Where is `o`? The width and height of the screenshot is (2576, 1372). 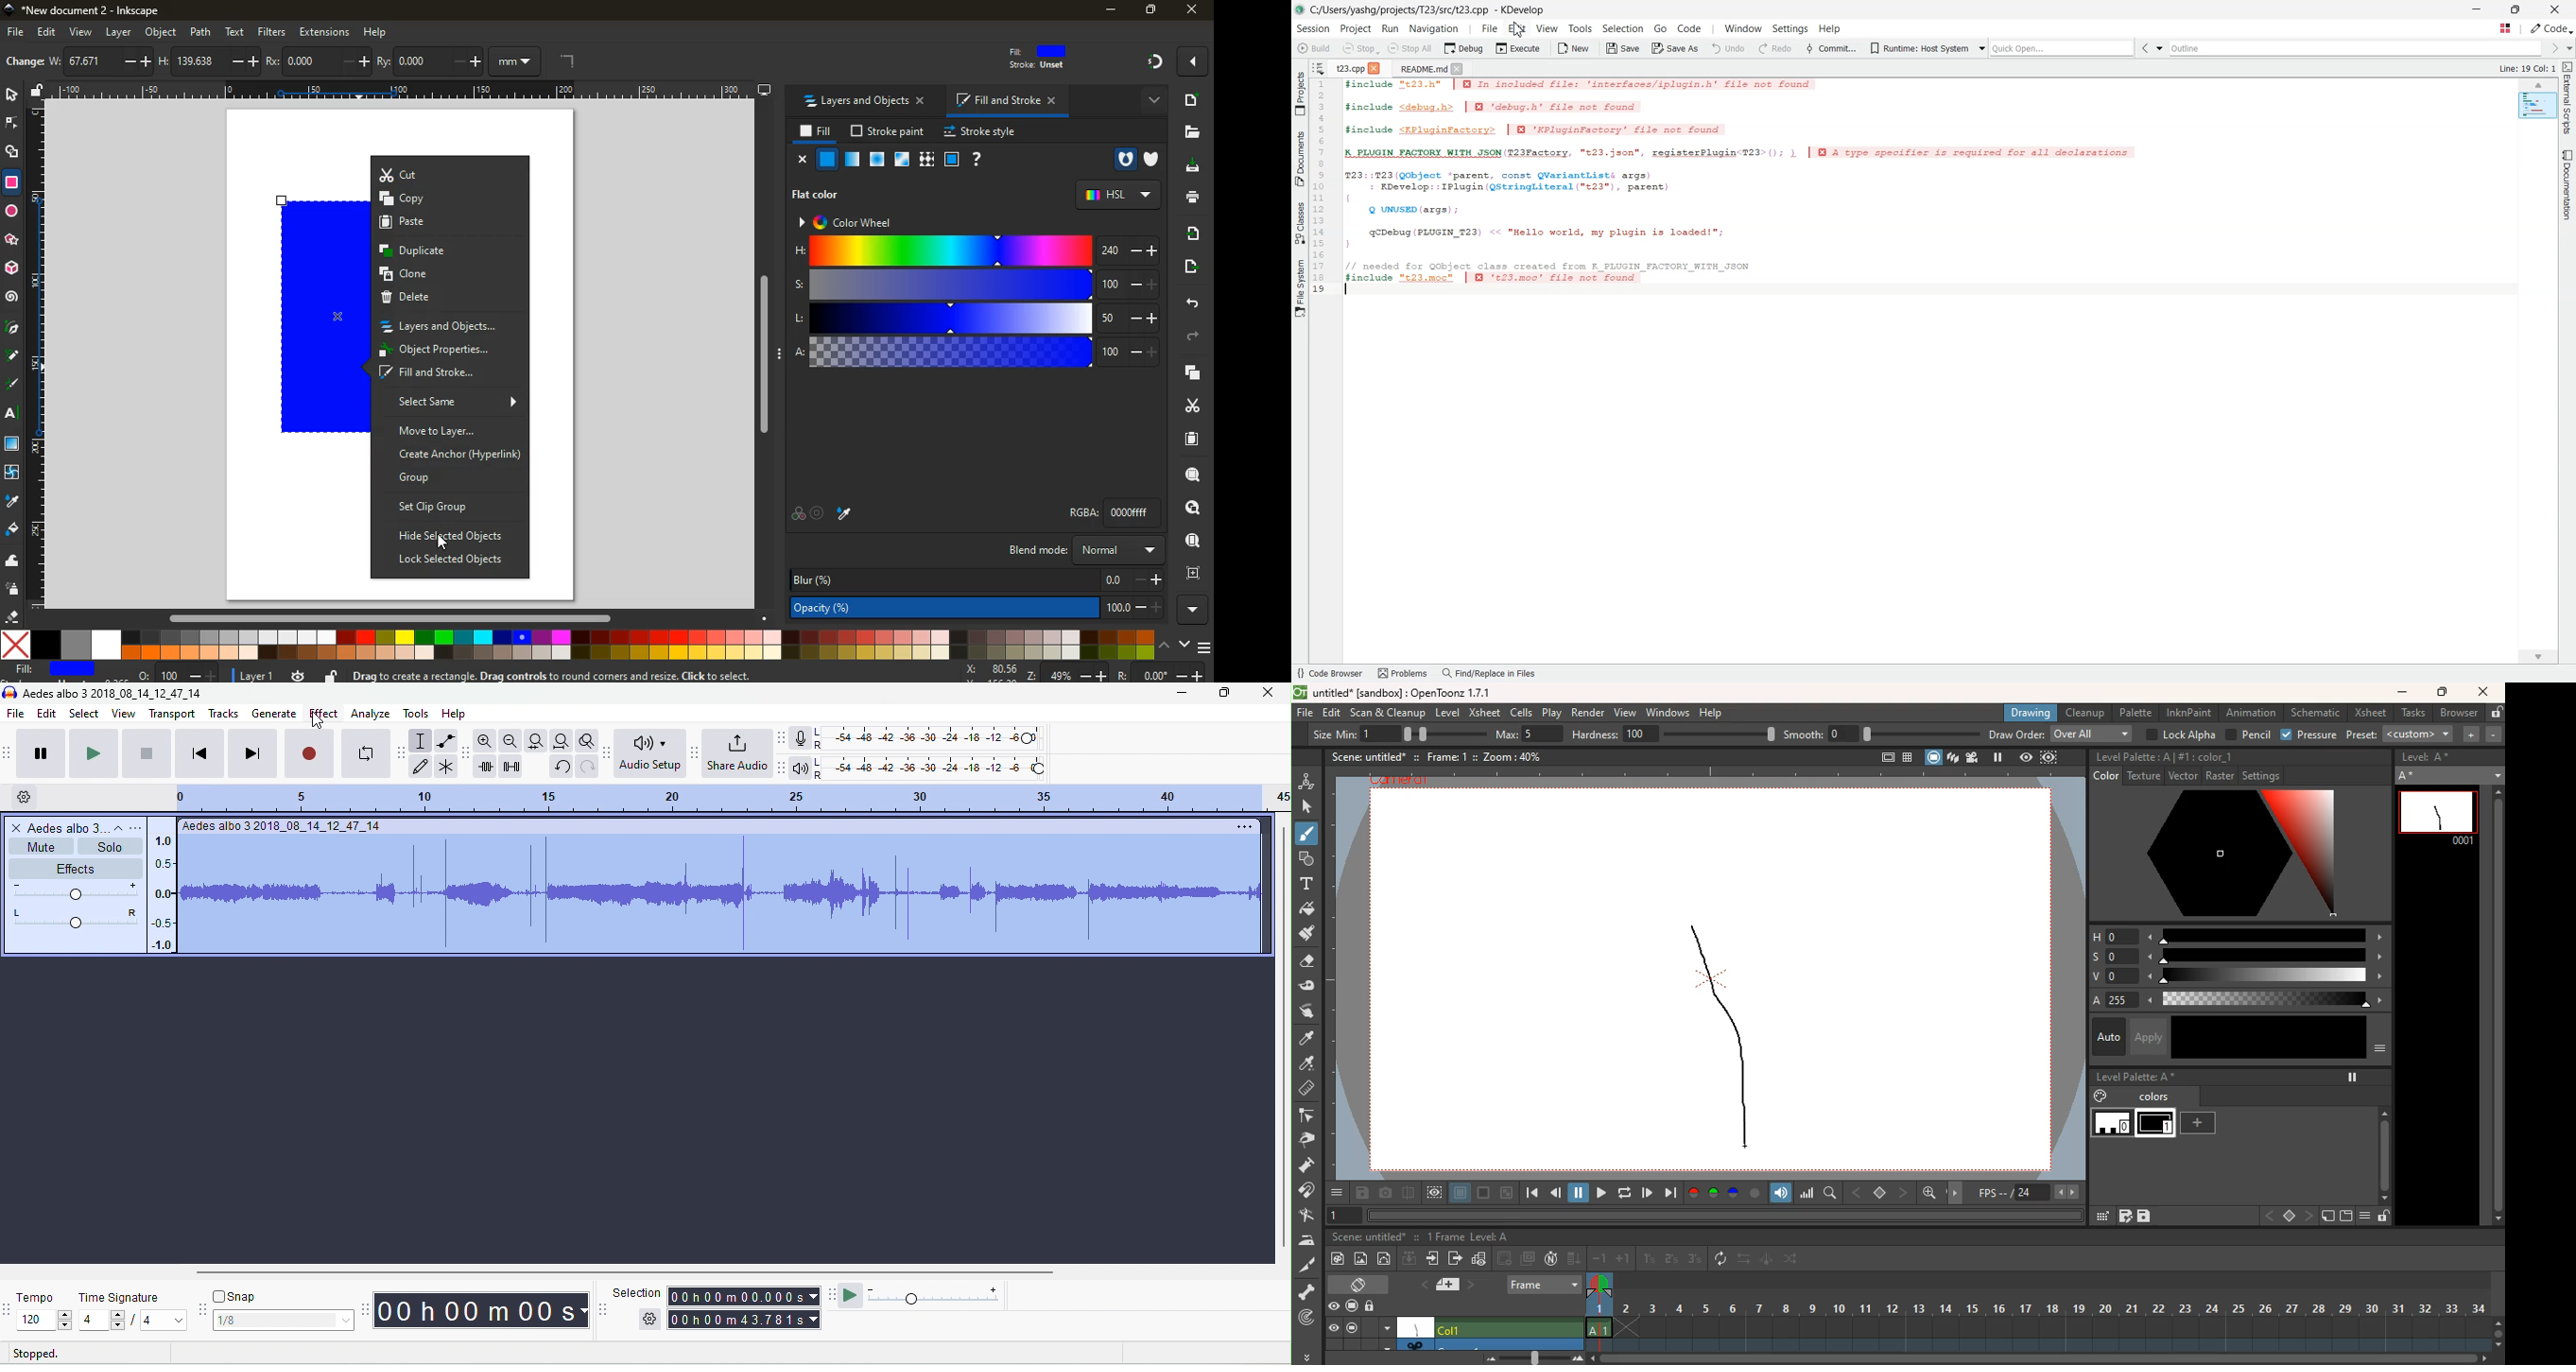
o is located at coordinates (179, 674).